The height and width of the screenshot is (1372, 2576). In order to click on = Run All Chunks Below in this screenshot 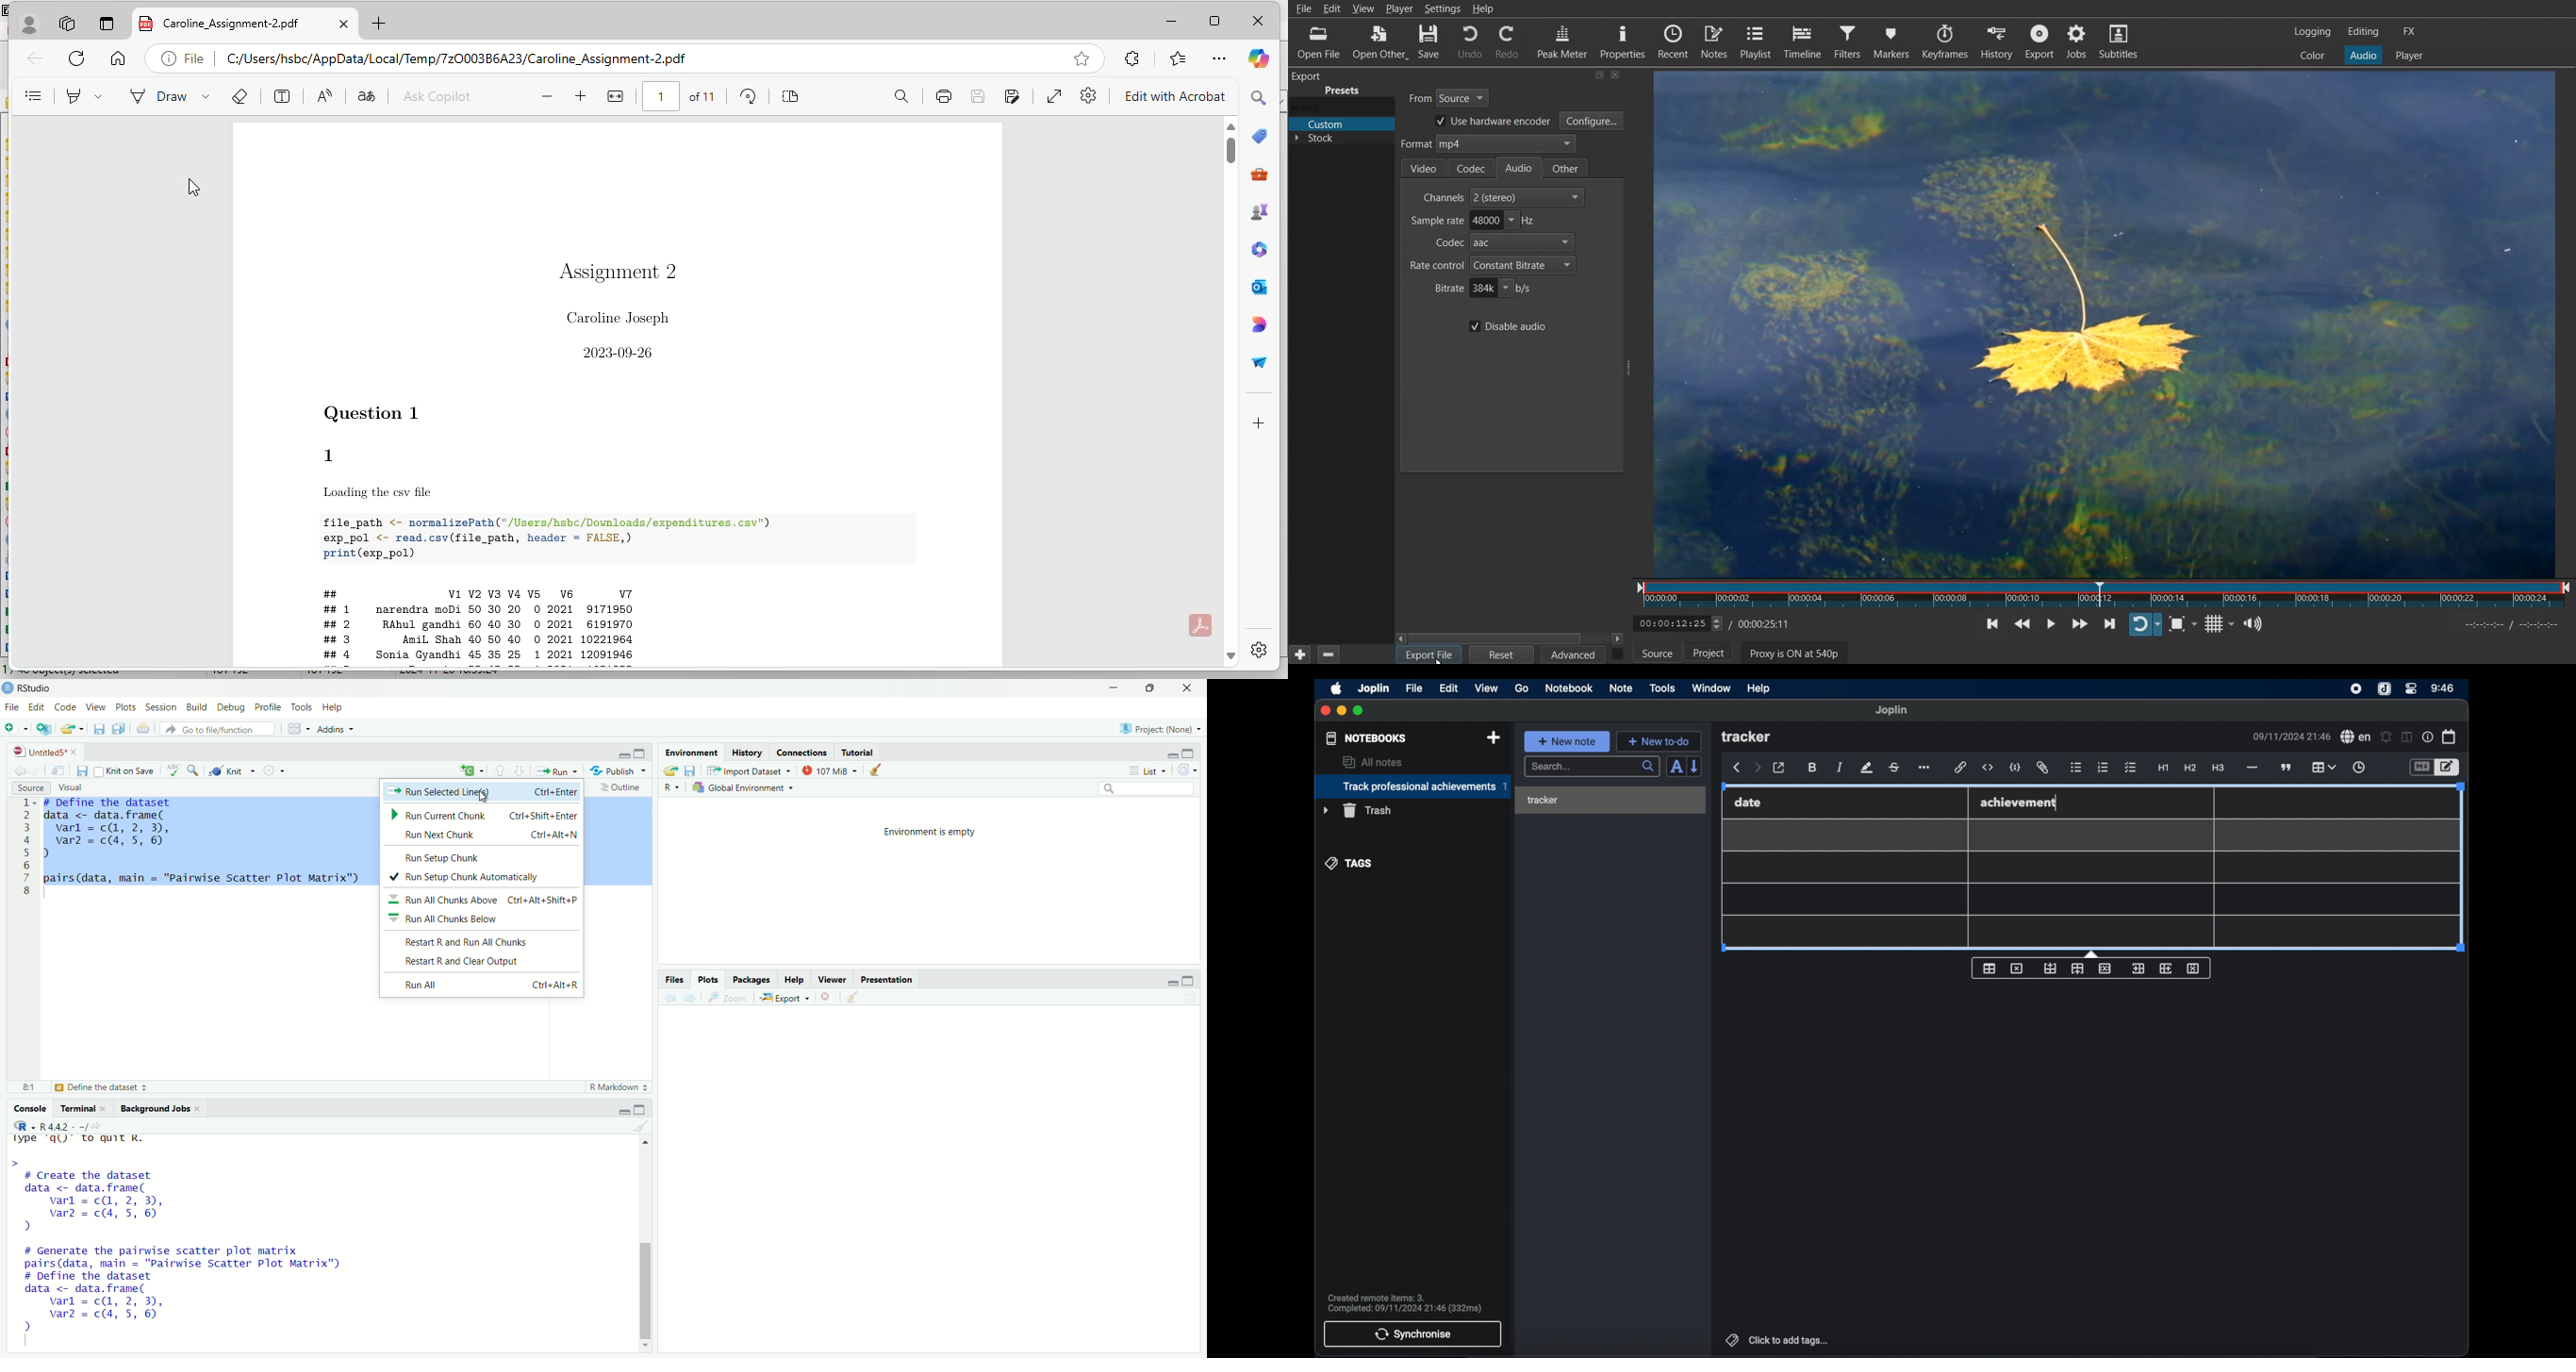, I will do `click(470, 920)`.